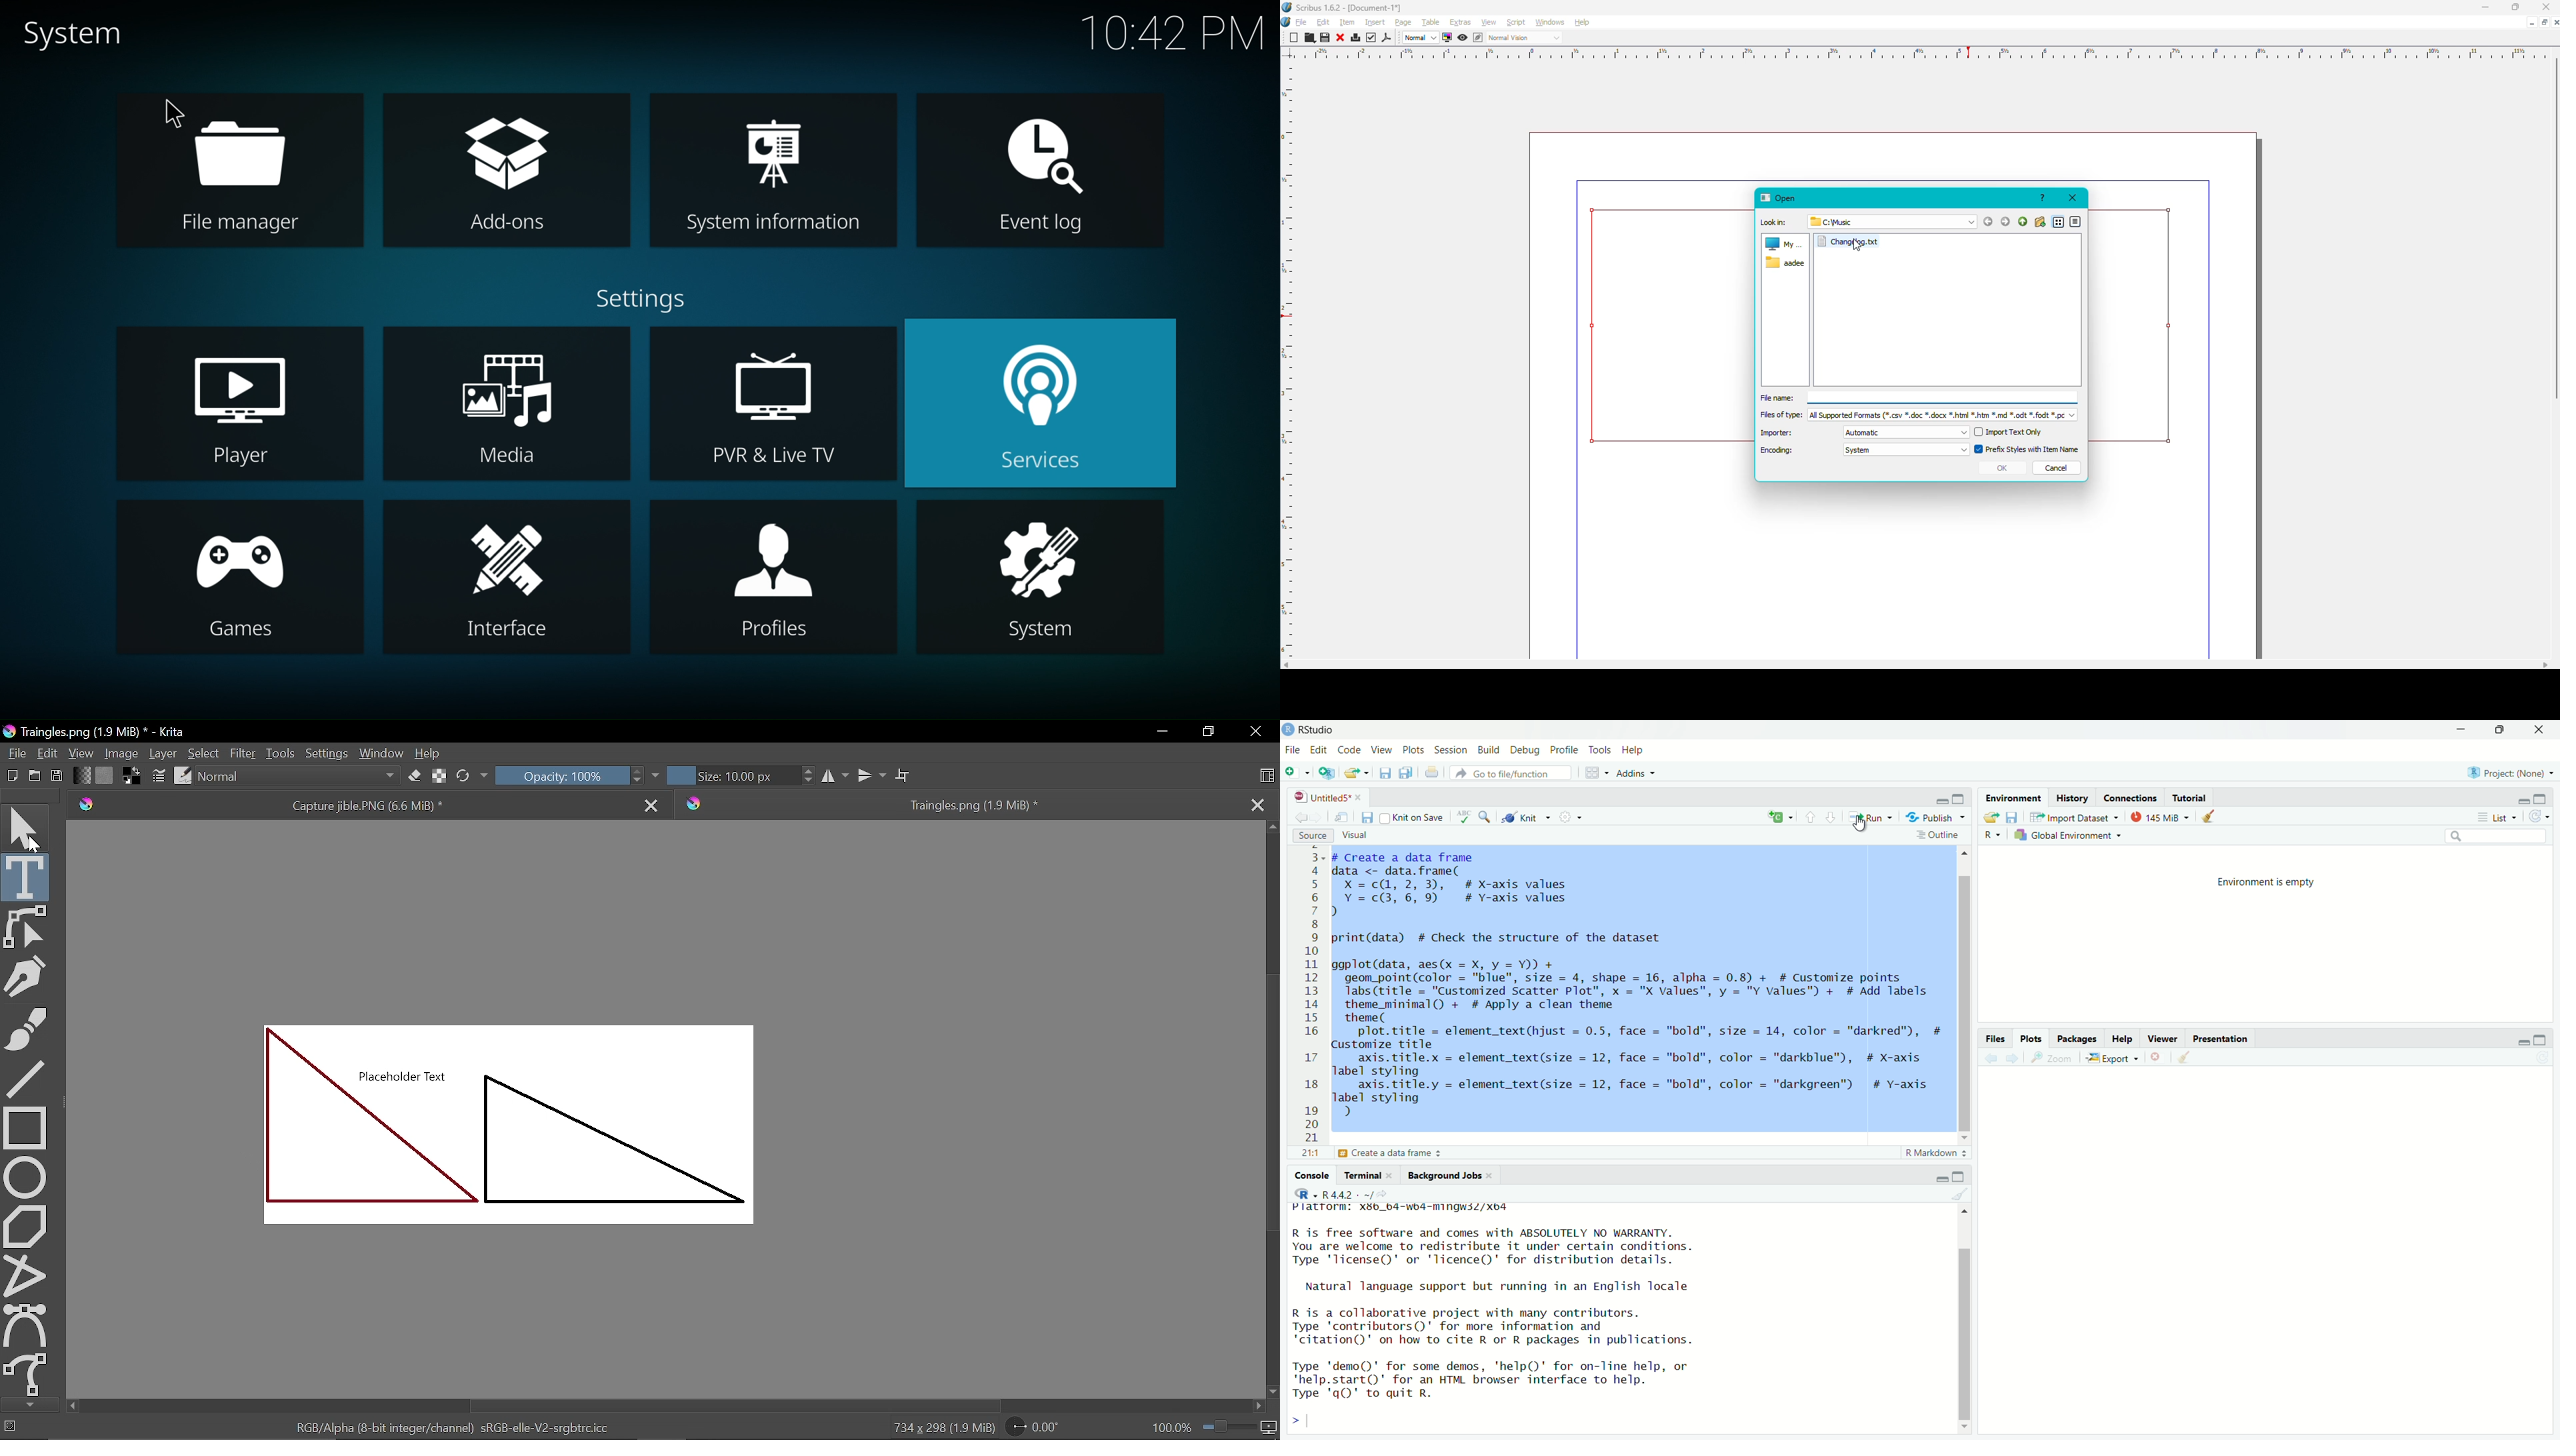  What do you see at coordinates (1413, 819) in the screenshot?
I see `Knit on save` at bounding box center [1413, 819].